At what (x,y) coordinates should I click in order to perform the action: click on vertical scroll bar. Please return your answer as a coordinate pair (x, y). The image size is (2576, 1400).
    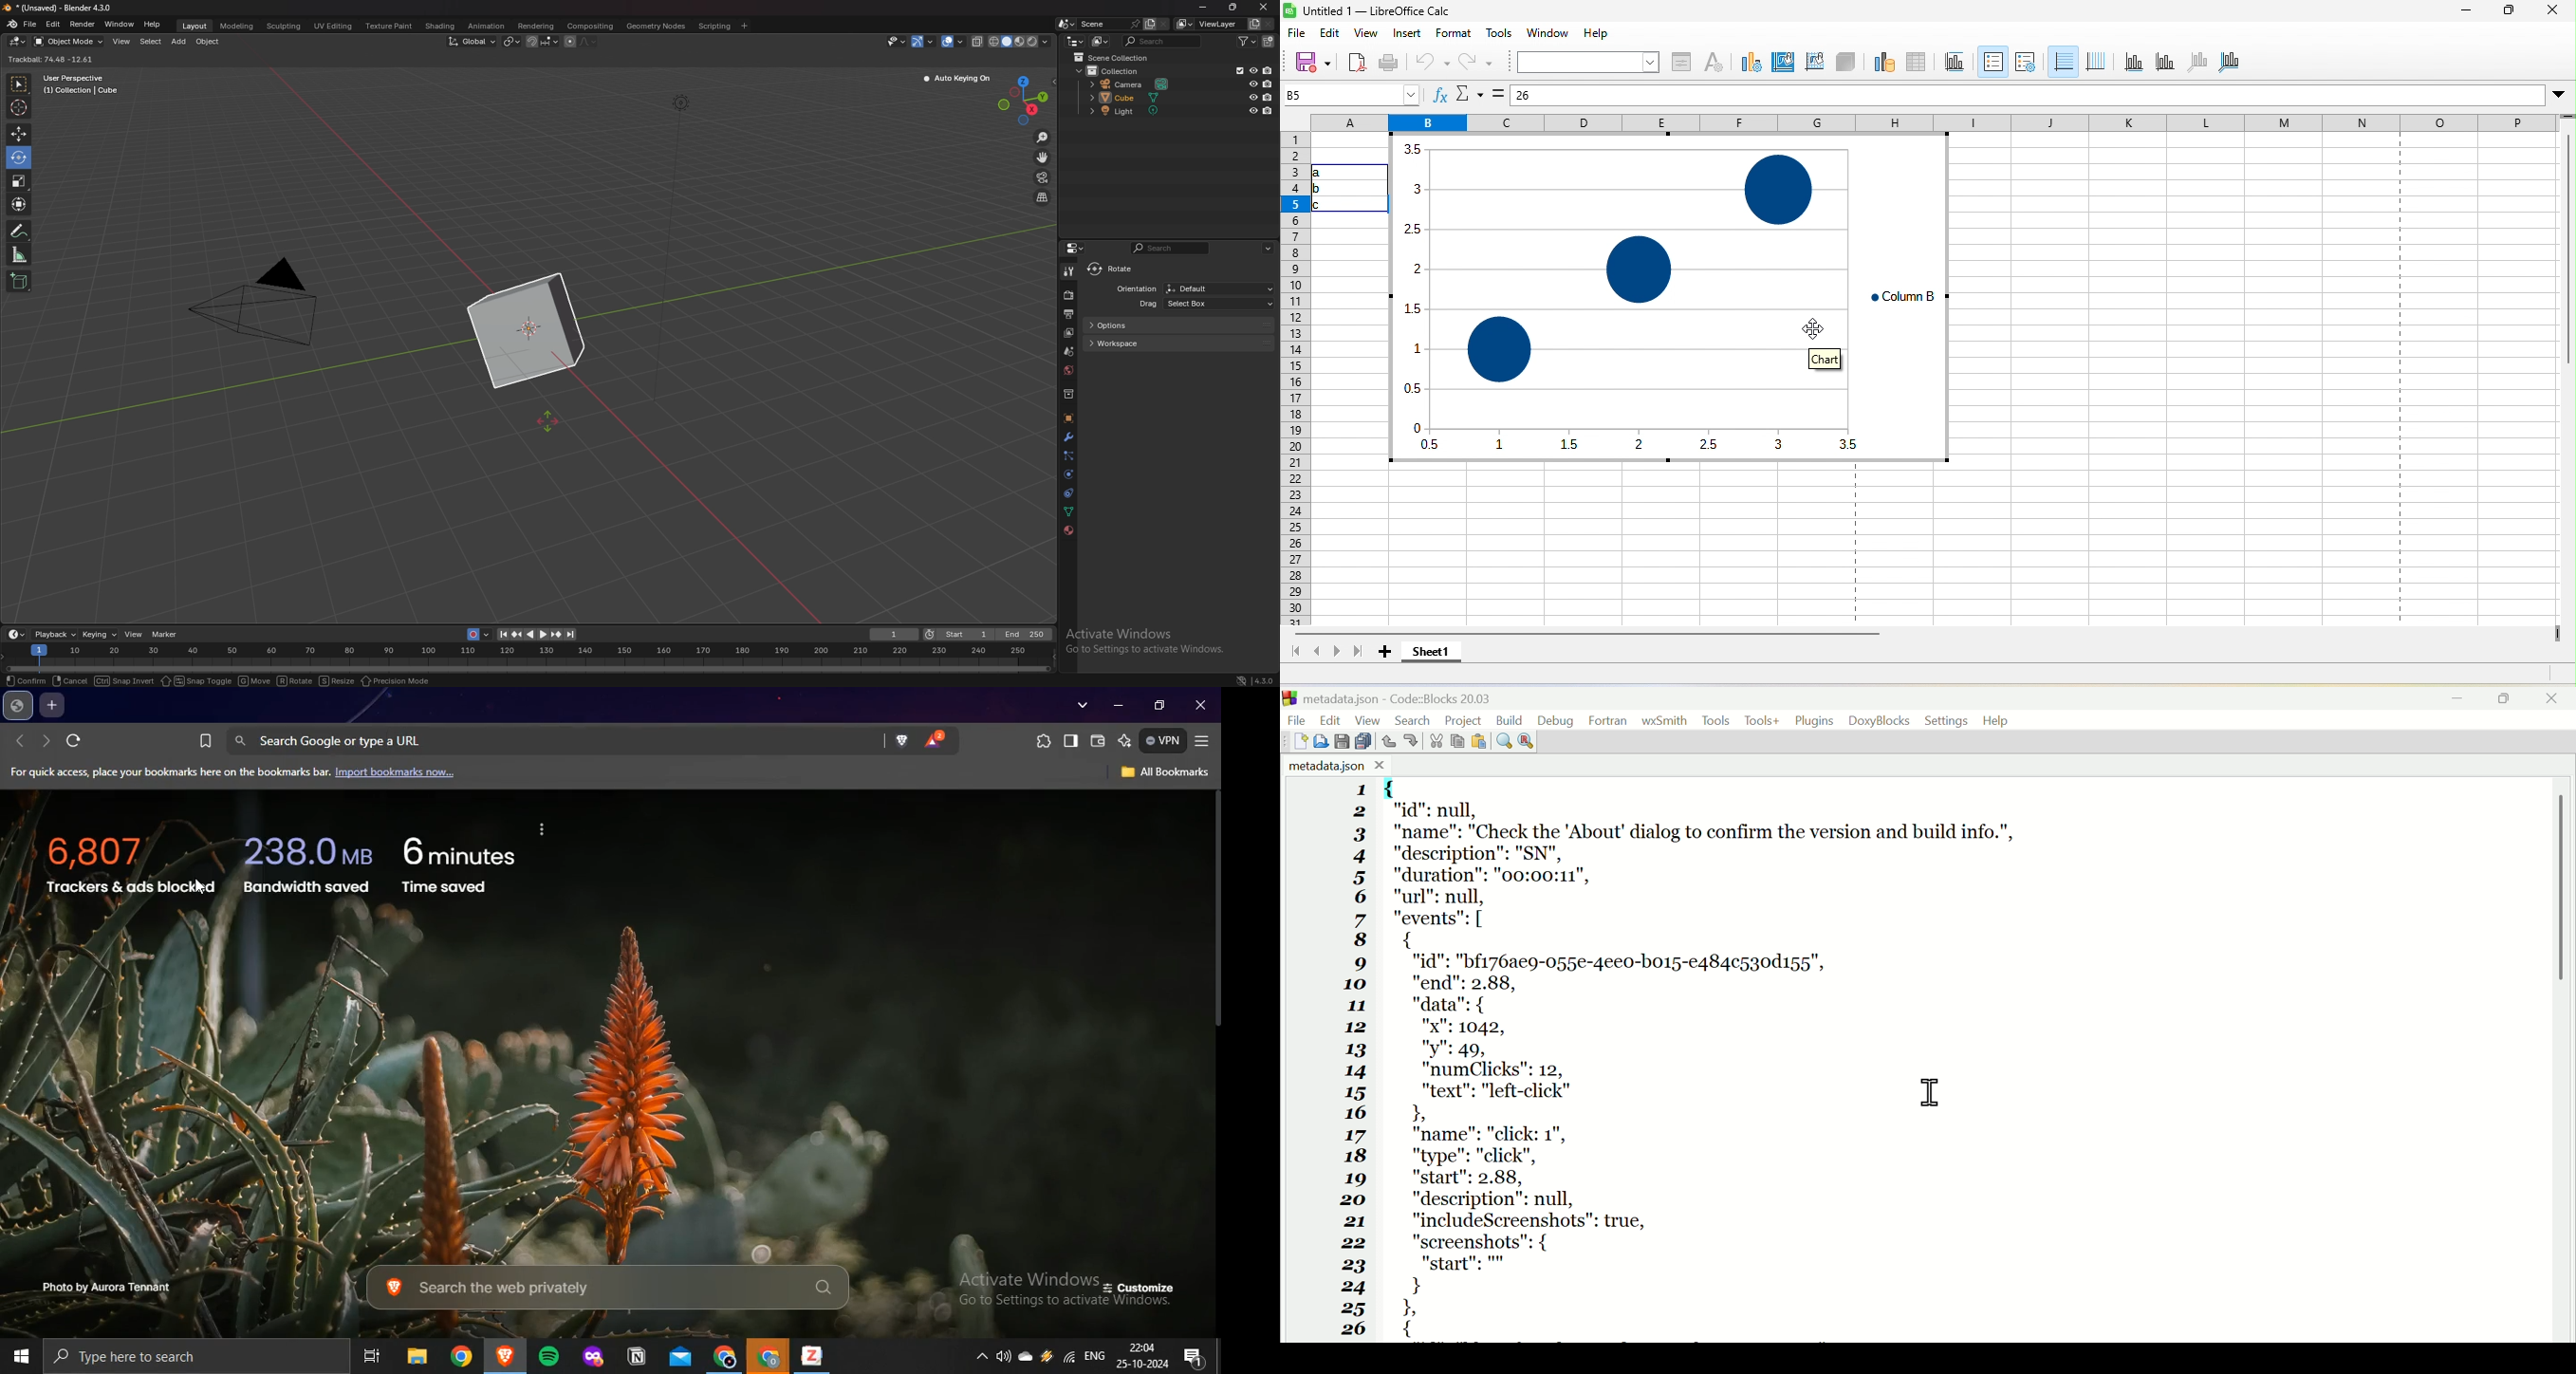
    Looking at the image, I should click on (2564, 919).